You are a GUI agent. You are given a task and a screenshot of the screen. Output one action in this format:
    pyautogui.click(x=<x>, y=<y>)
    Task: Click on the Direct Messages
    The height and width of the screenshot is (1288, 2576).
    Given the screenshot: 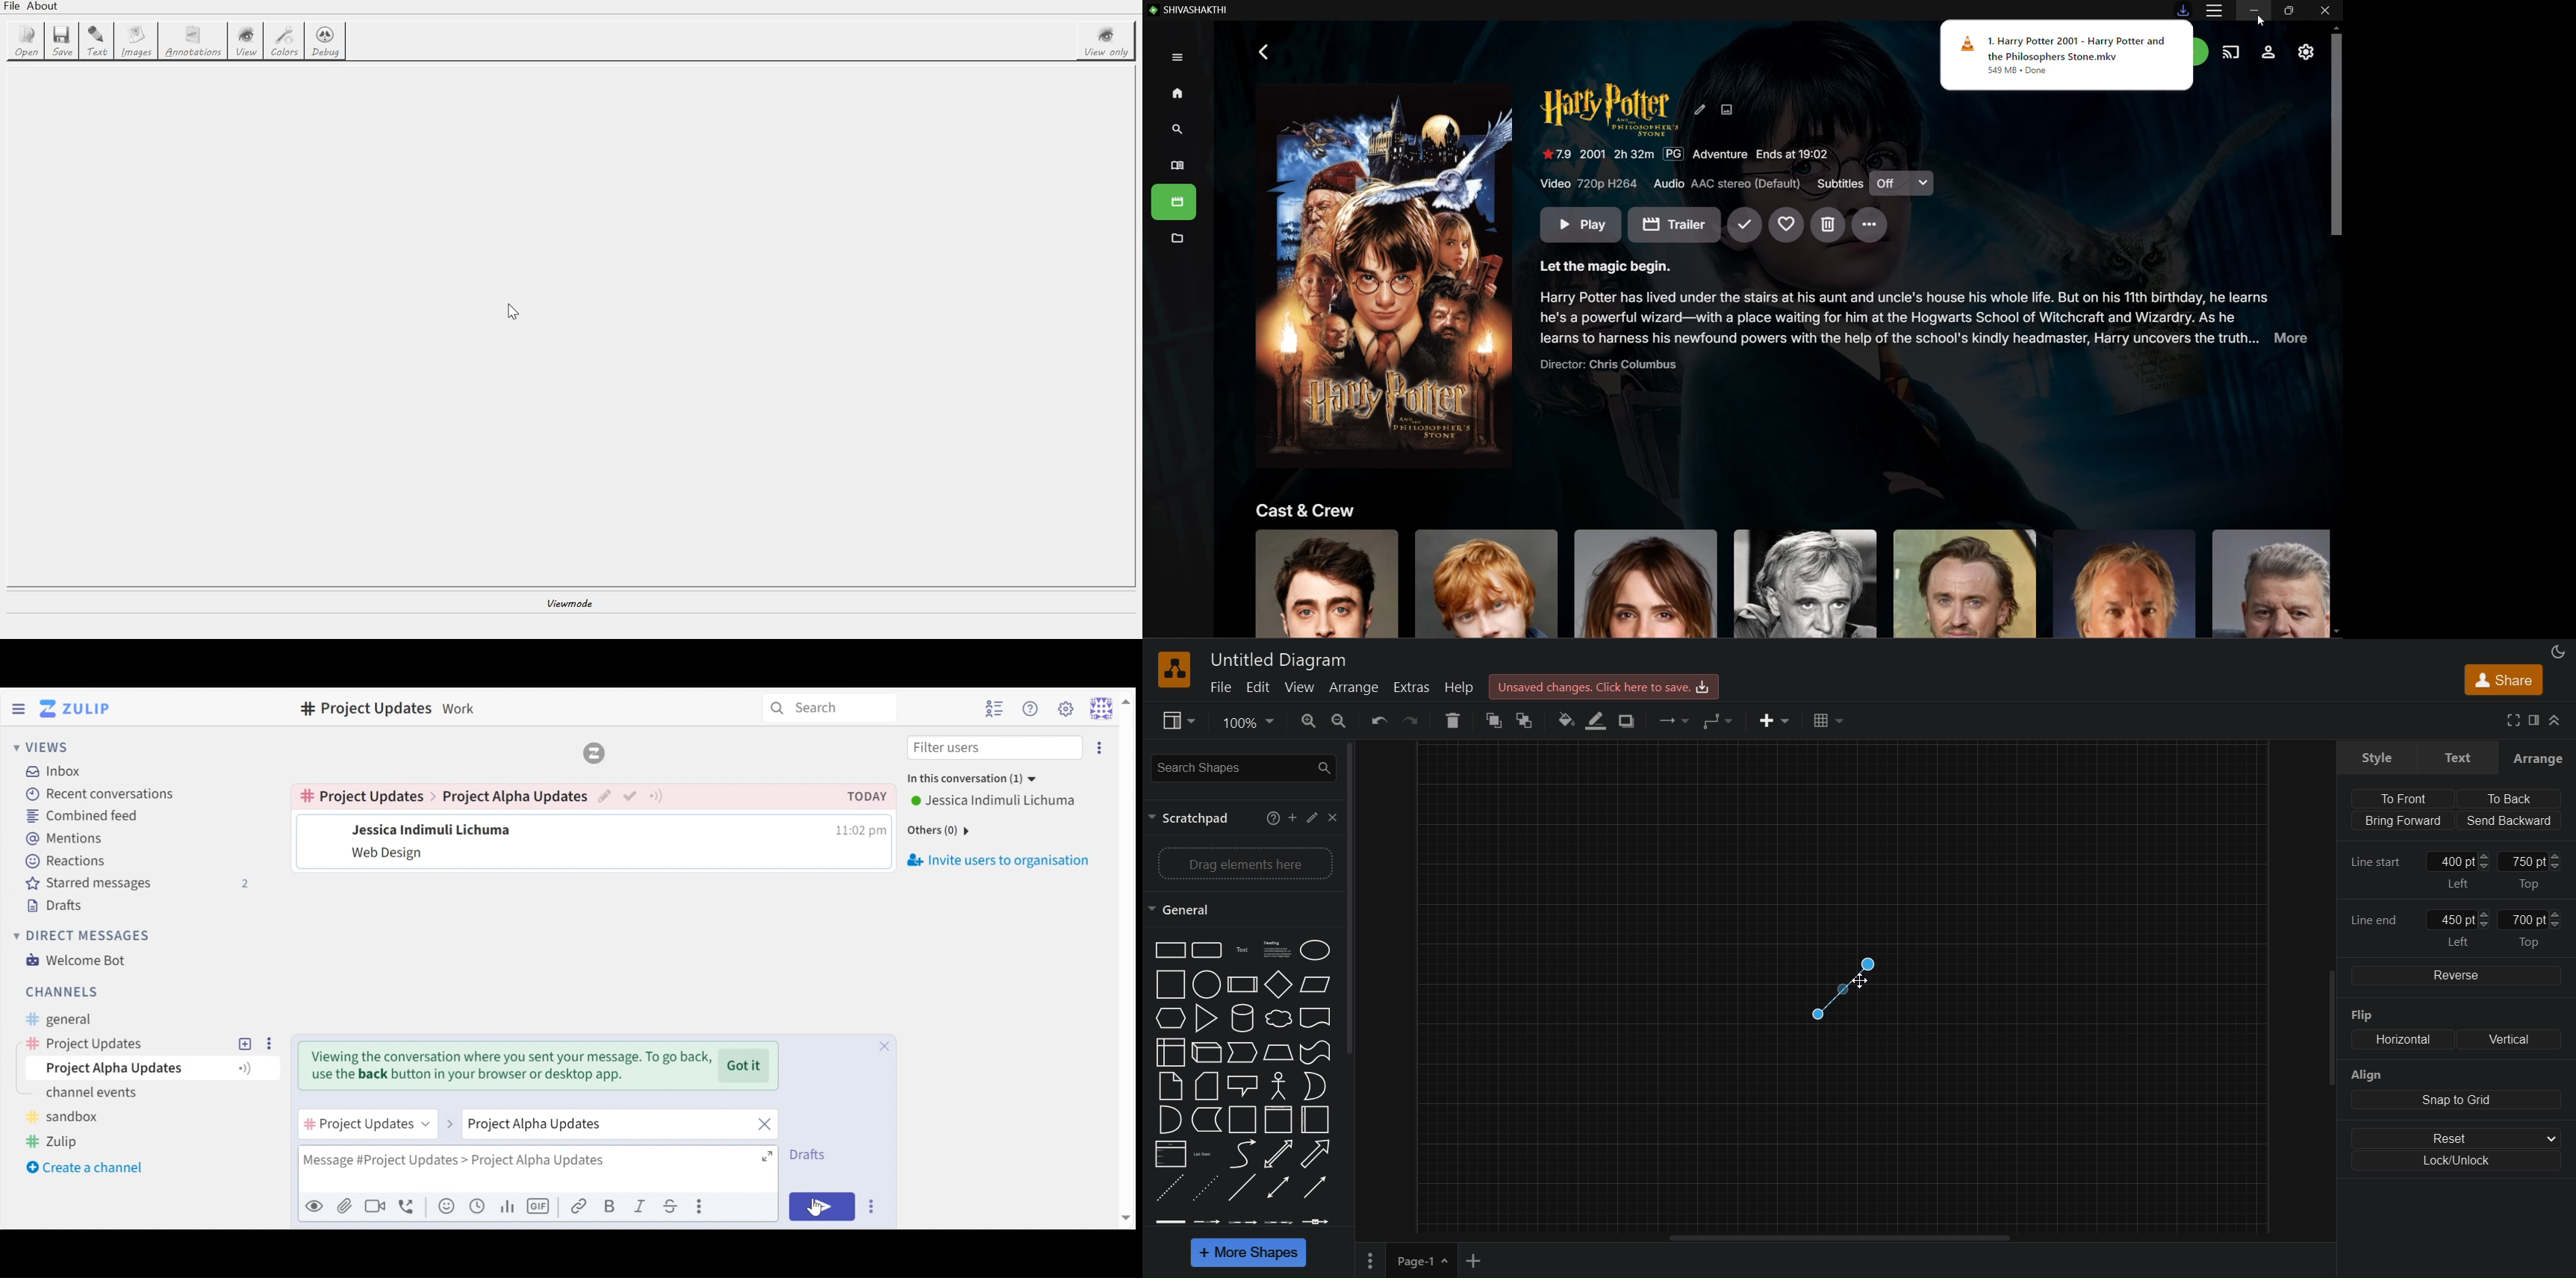 What is the action you would take?
    pyautogui.click(x=84, y=936)
    